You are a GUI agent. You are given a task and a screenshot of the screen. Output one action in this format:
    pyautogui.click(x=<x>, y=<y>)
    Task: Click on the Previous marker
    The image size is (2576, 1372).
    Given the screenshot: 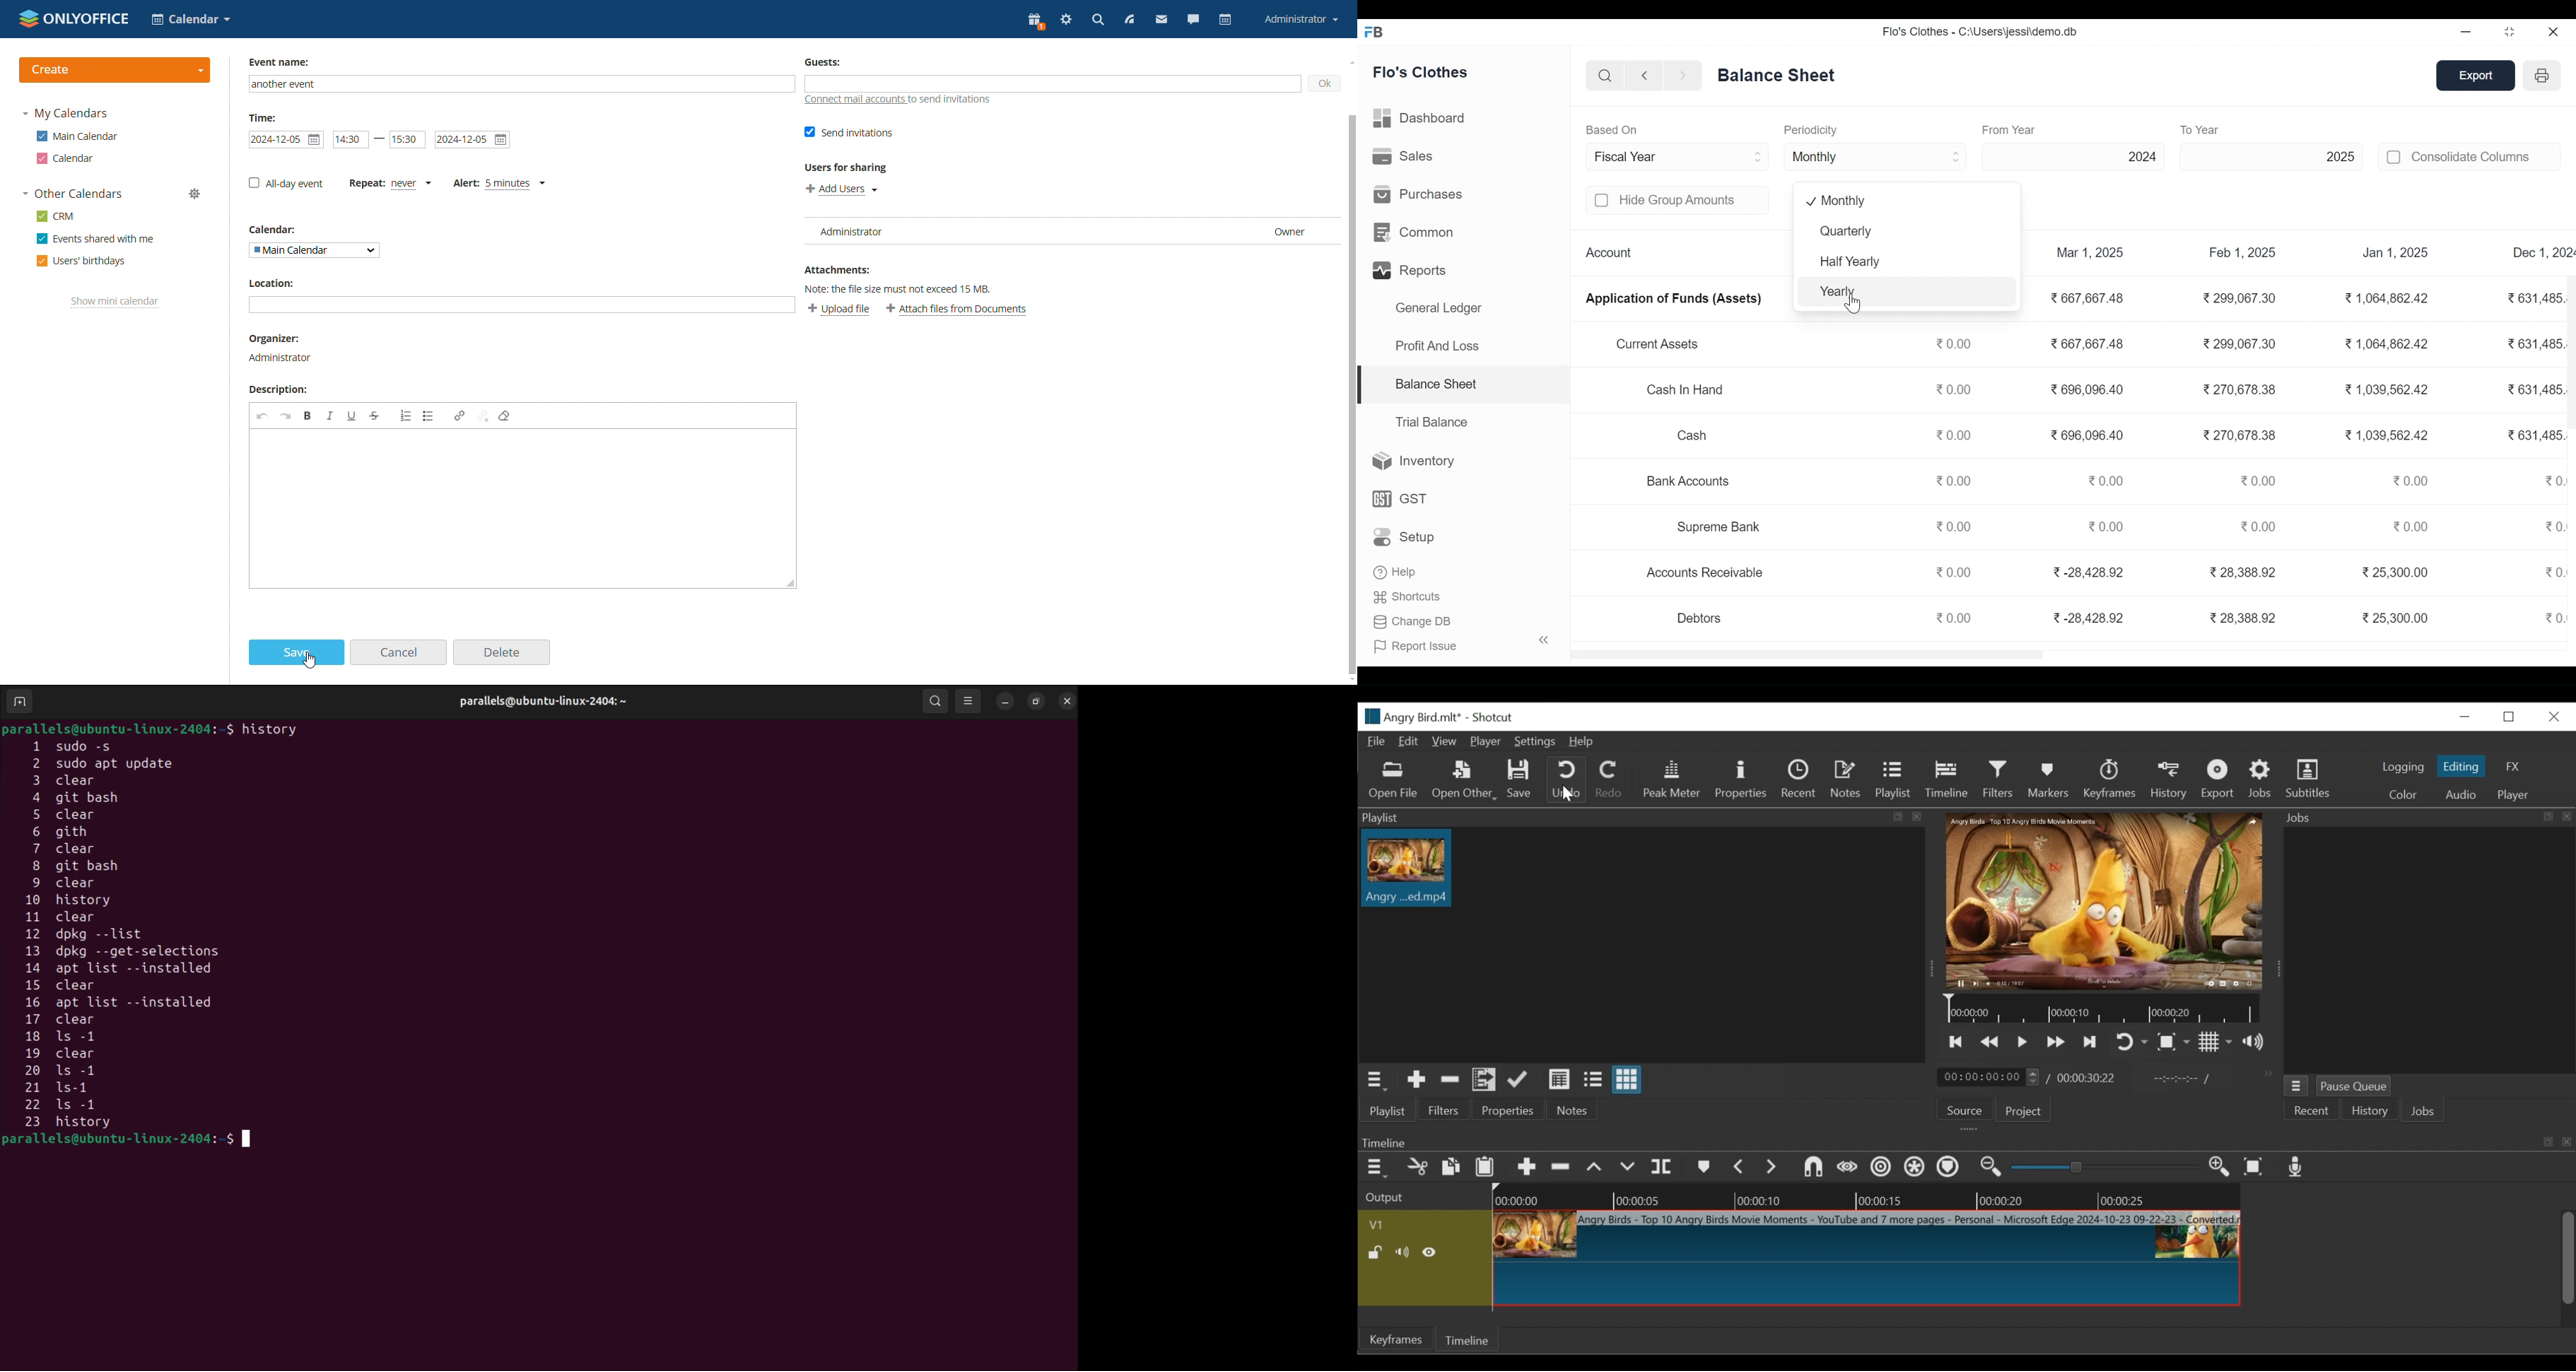 What is the action you would take?
    pyautogui.click(x=1739, y=1167)
    